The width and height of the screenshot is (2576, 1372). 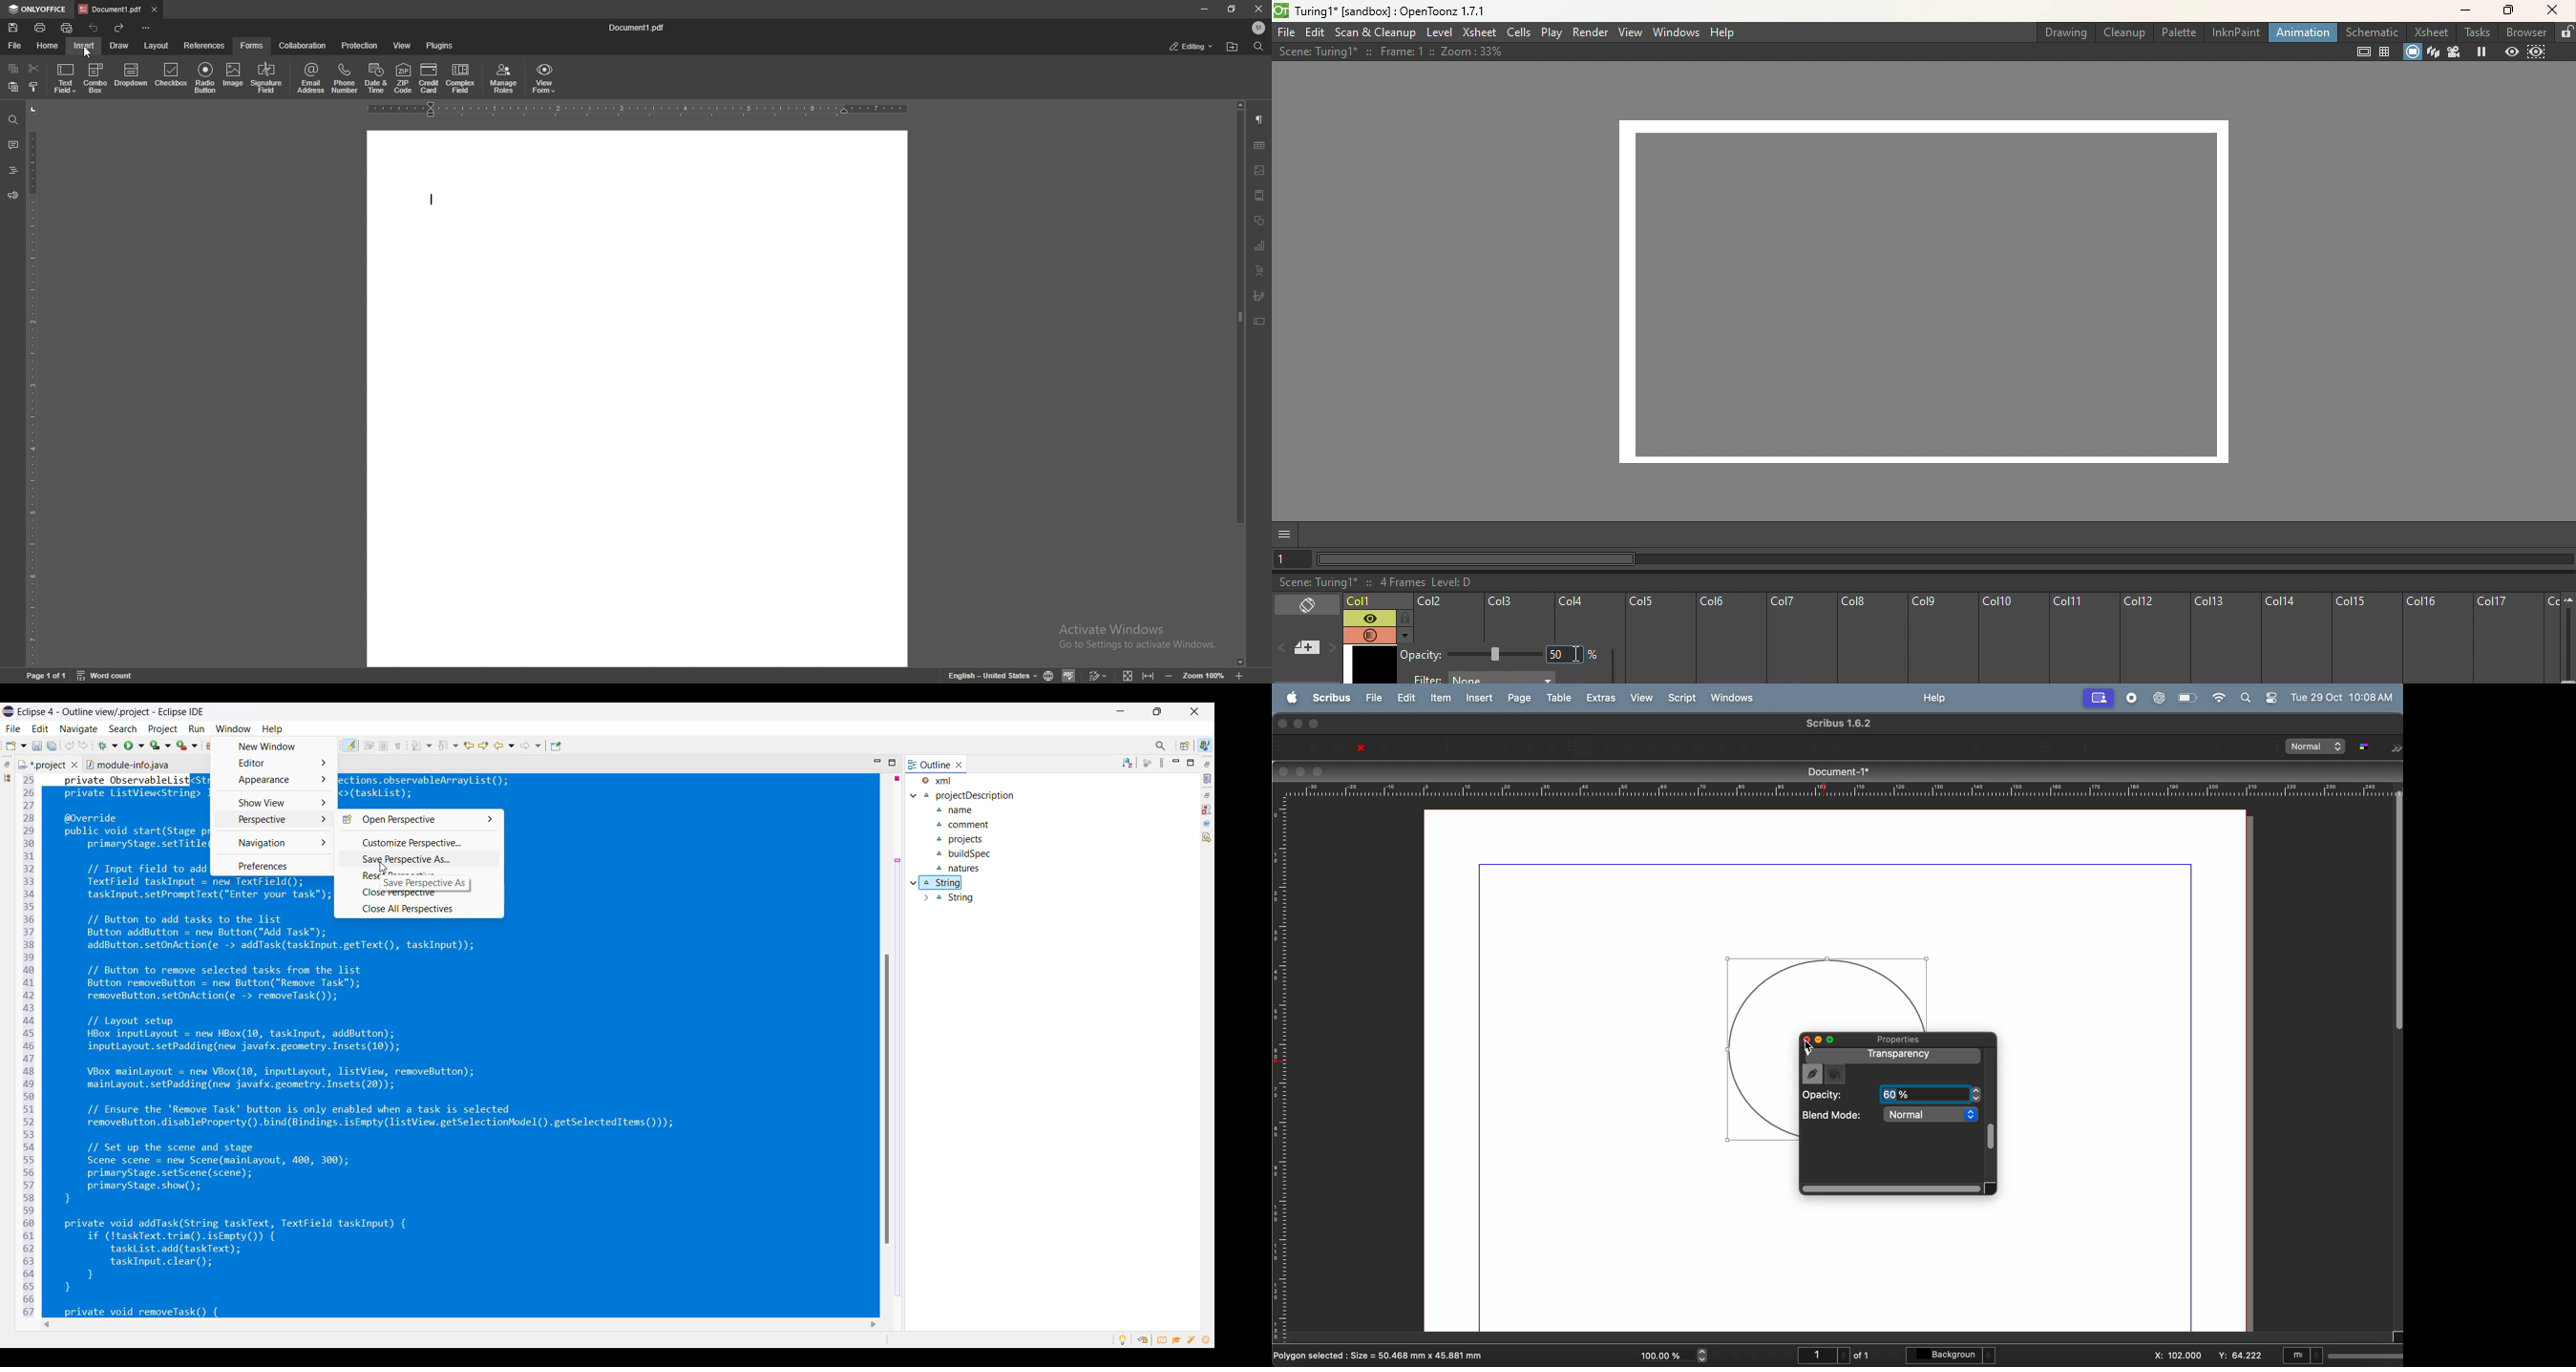 I want to click on minimize, so click(x=1301, y=771).